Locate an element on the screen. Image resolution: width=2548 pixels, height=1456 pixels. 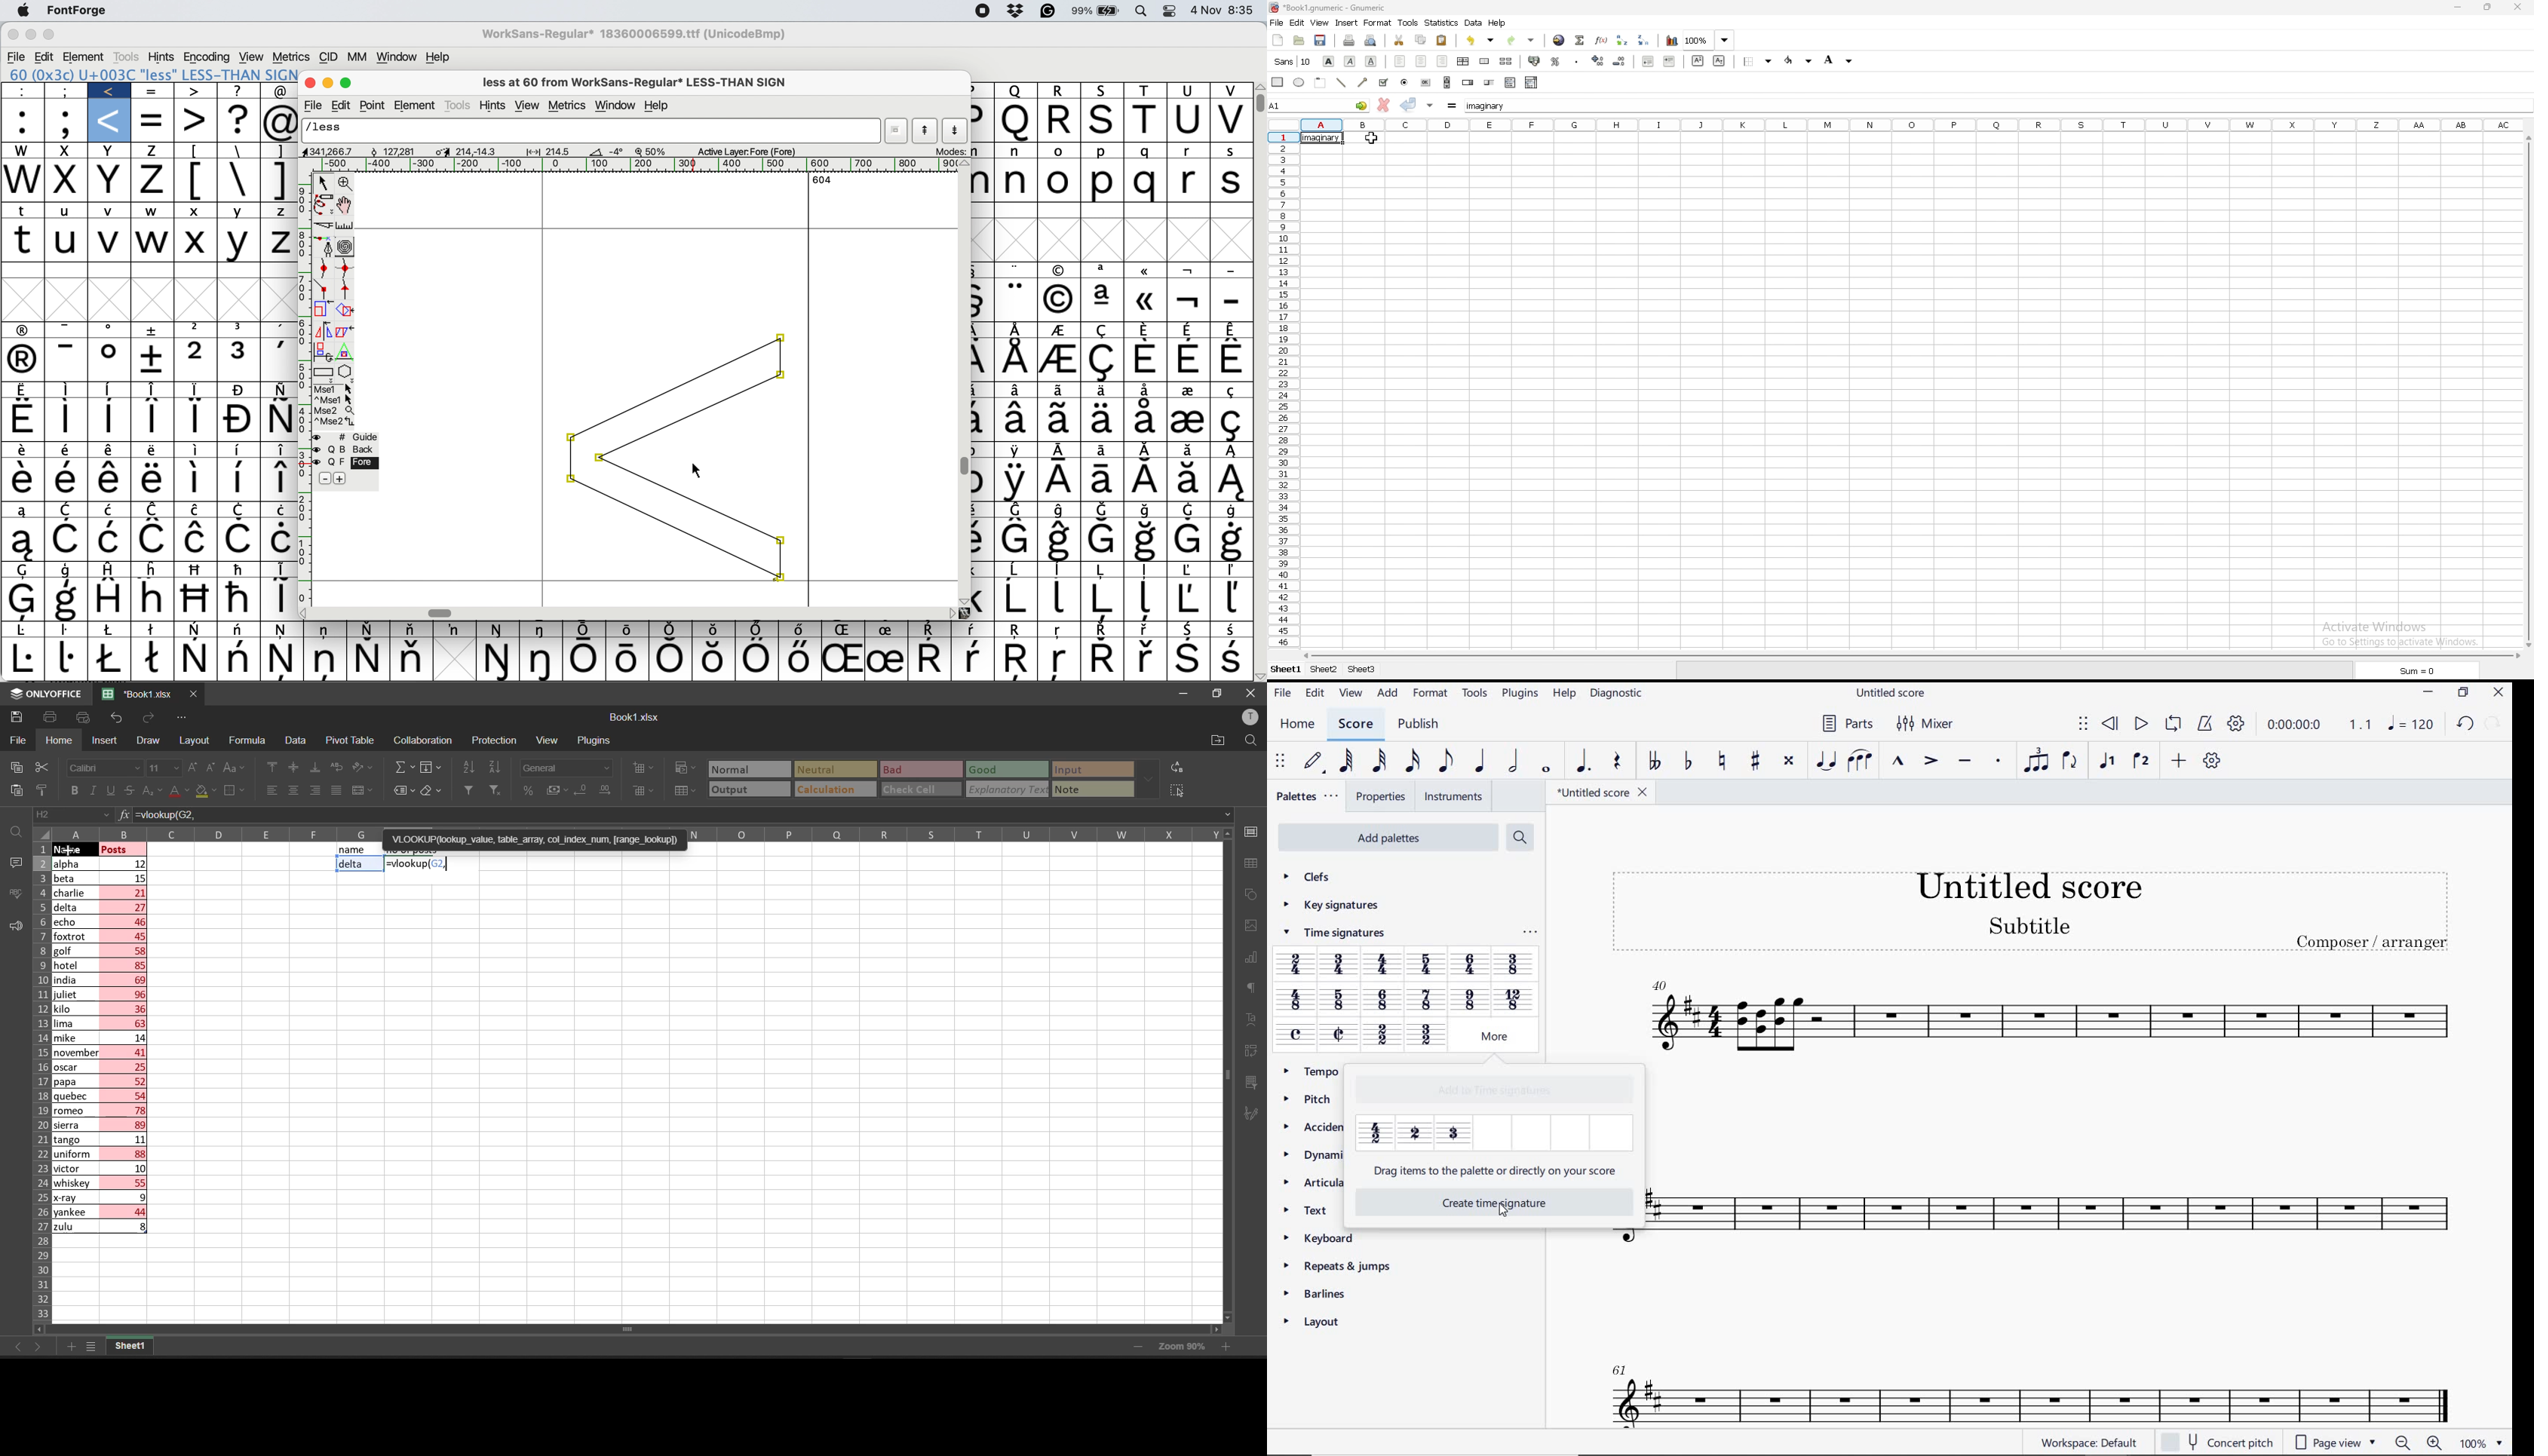
file is located at coordinates (19, 739).